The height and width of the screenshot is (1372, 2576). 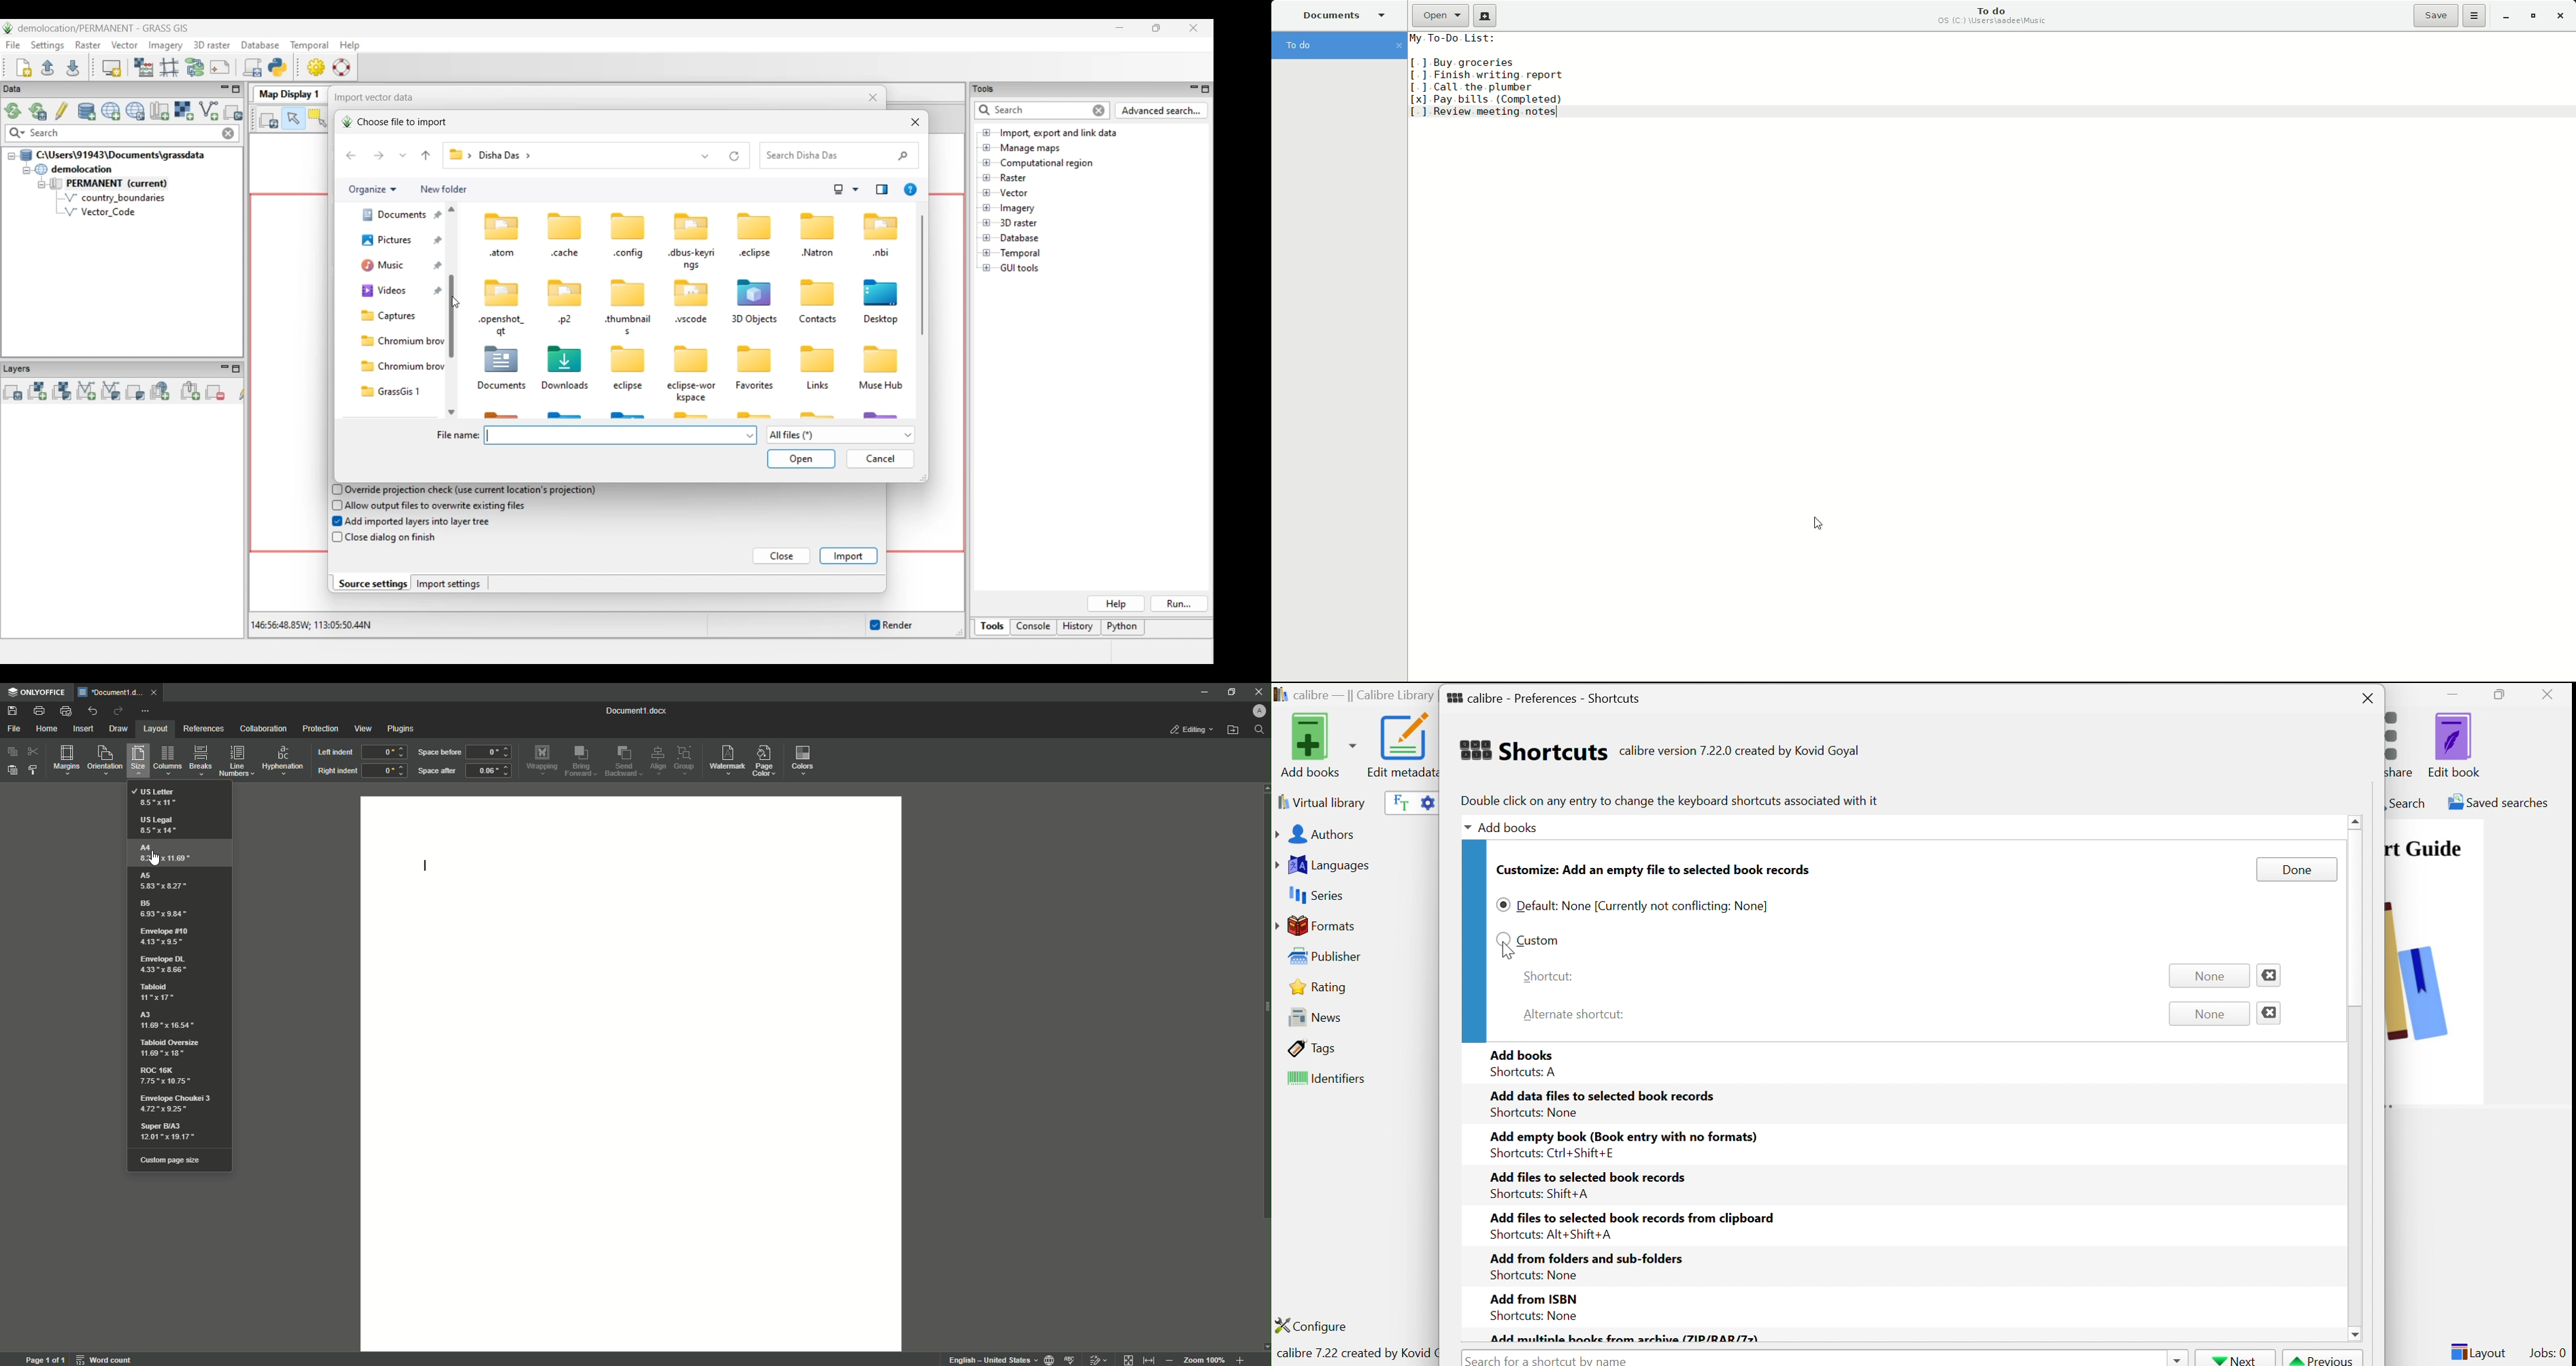 What do you see at coordinates (2424, 848) in the screenshot?
I see `Quick Start Guide` at bounding box center [2424, 848].